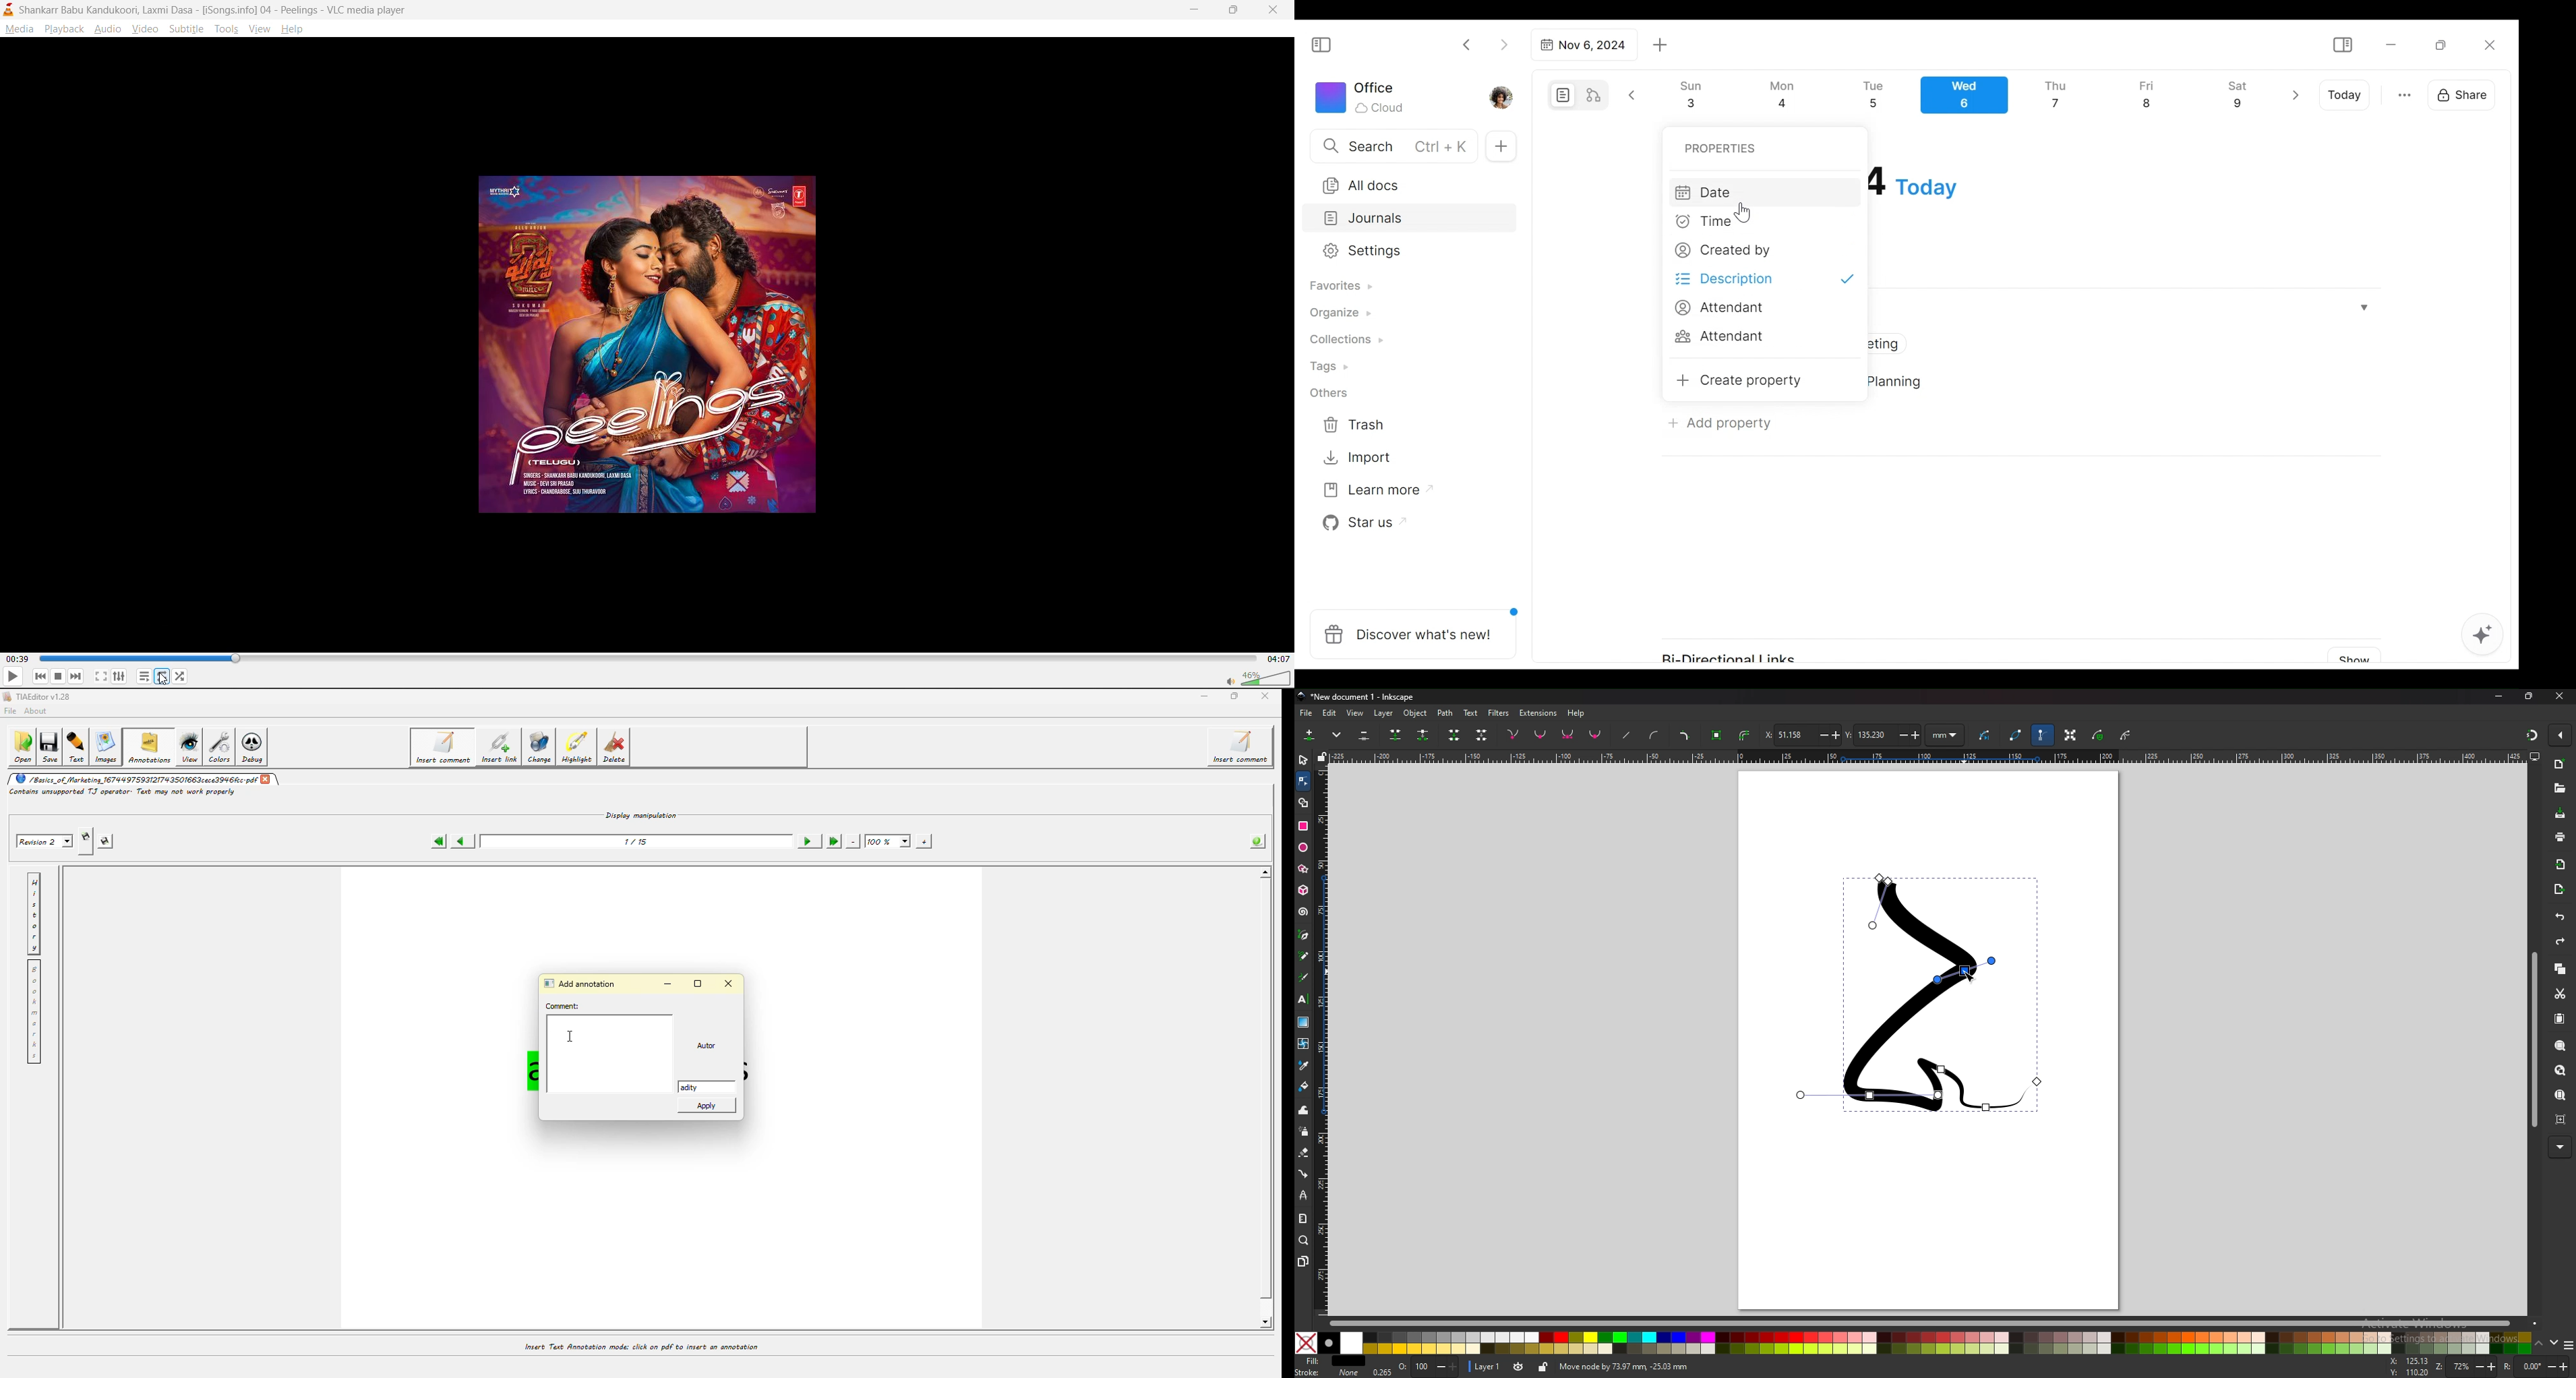  Describe the element at coordinates (1418, 627) in the screenshot. I see `Discover what's new` at that location.